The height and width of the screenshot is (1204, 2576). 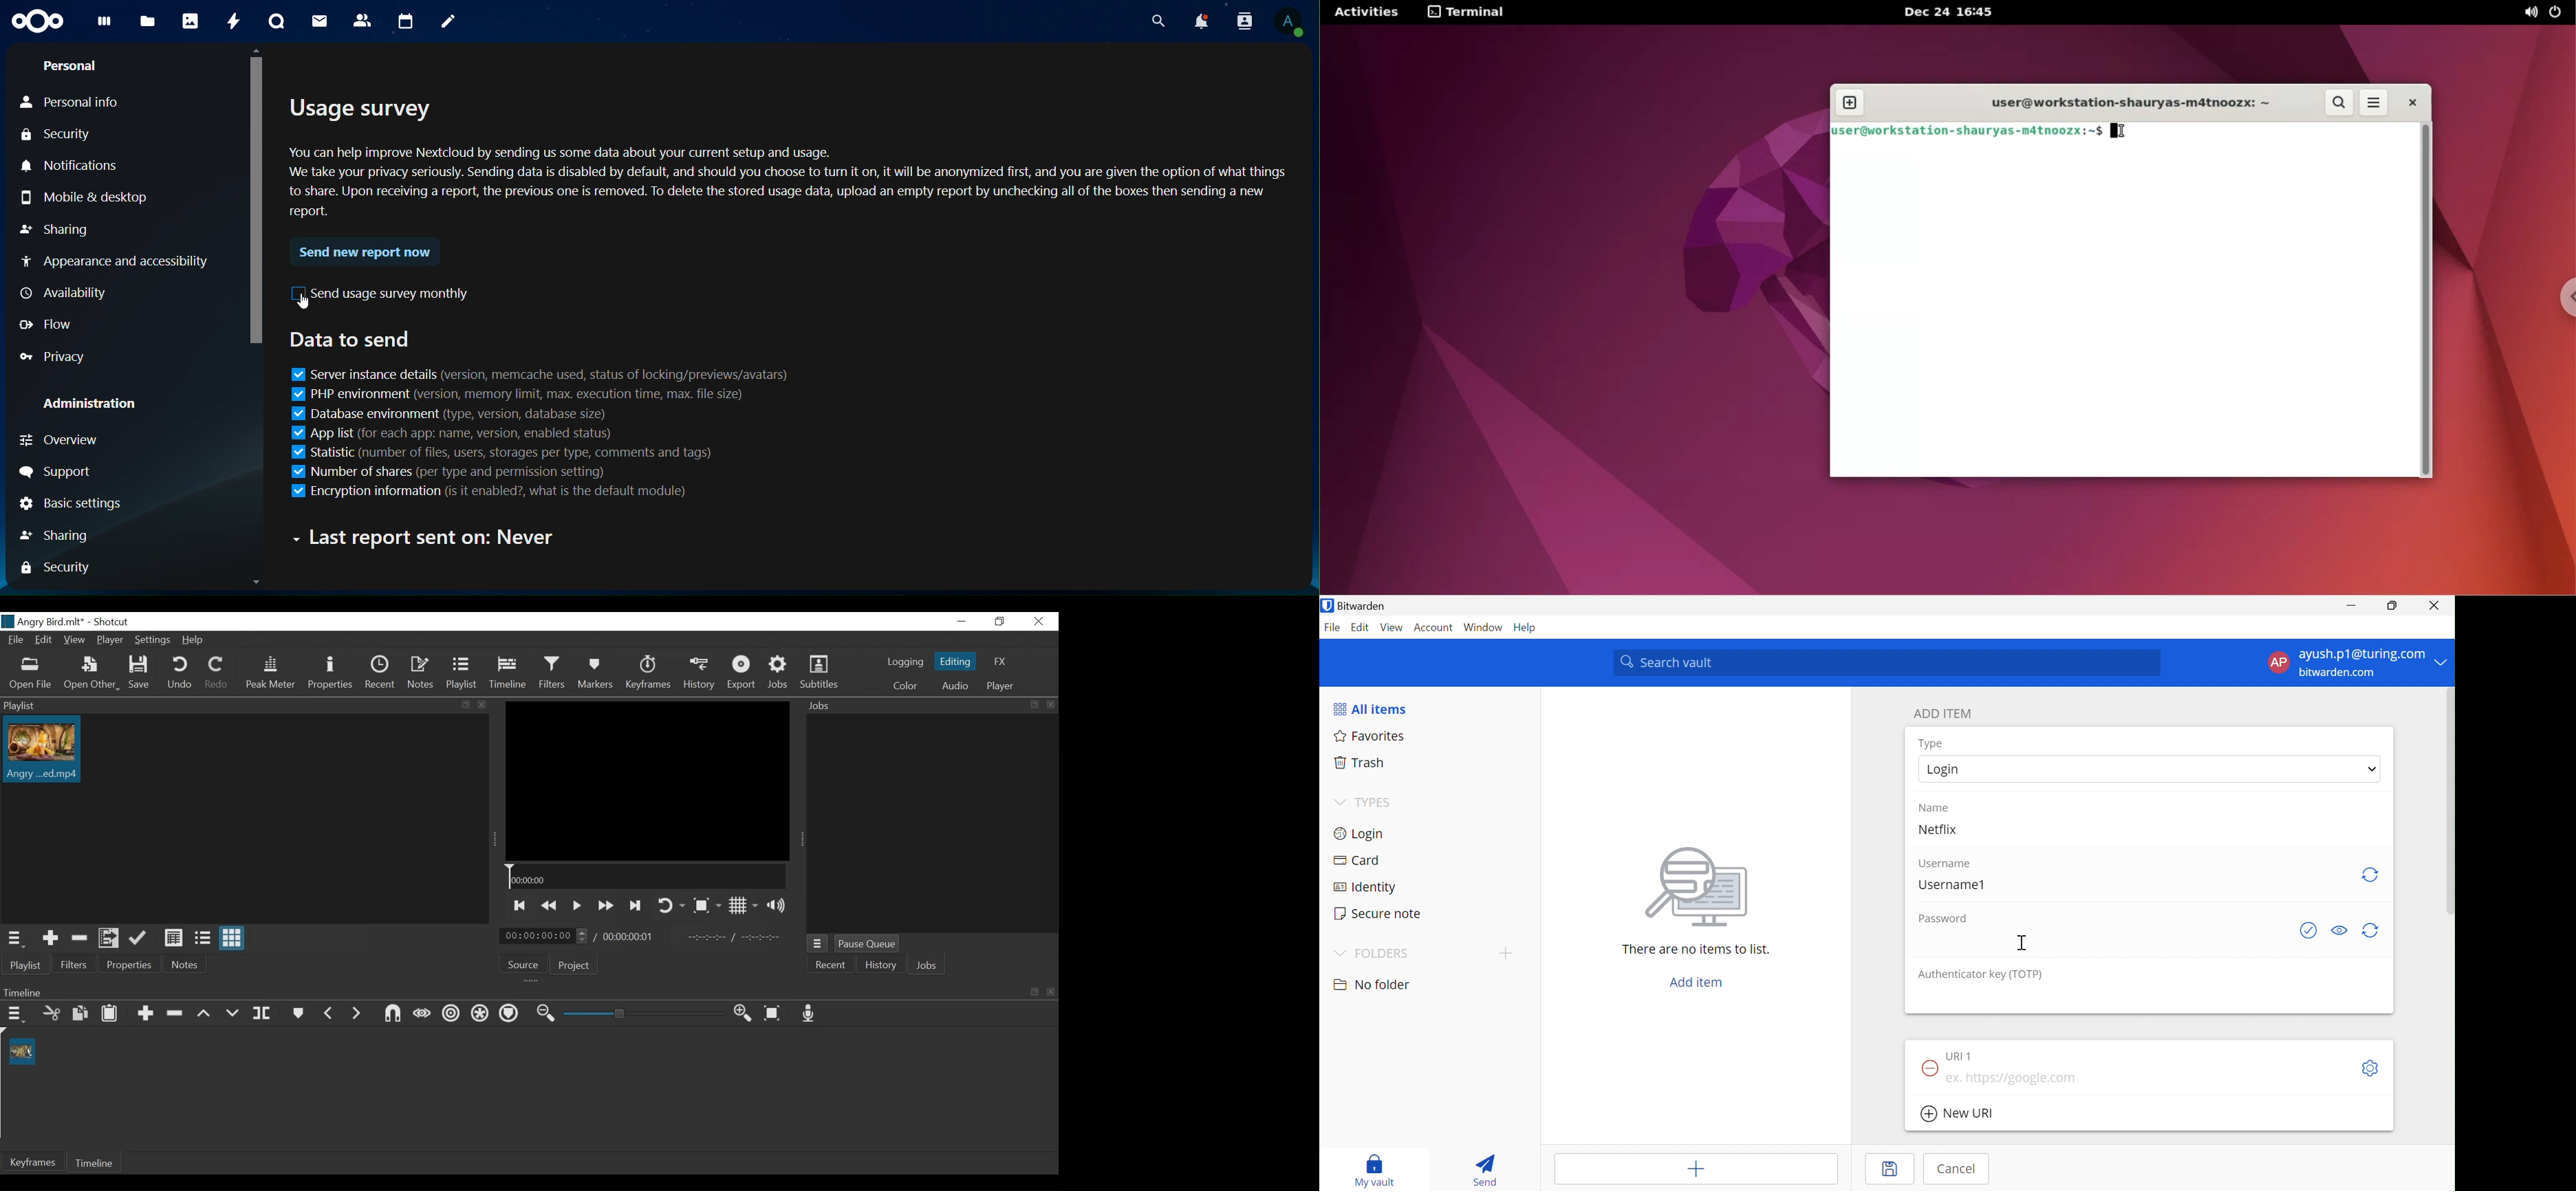 What do you see at coordinates (204, 1014) in the screenshot?
I see `lift` at bounding box center [204, 1014].